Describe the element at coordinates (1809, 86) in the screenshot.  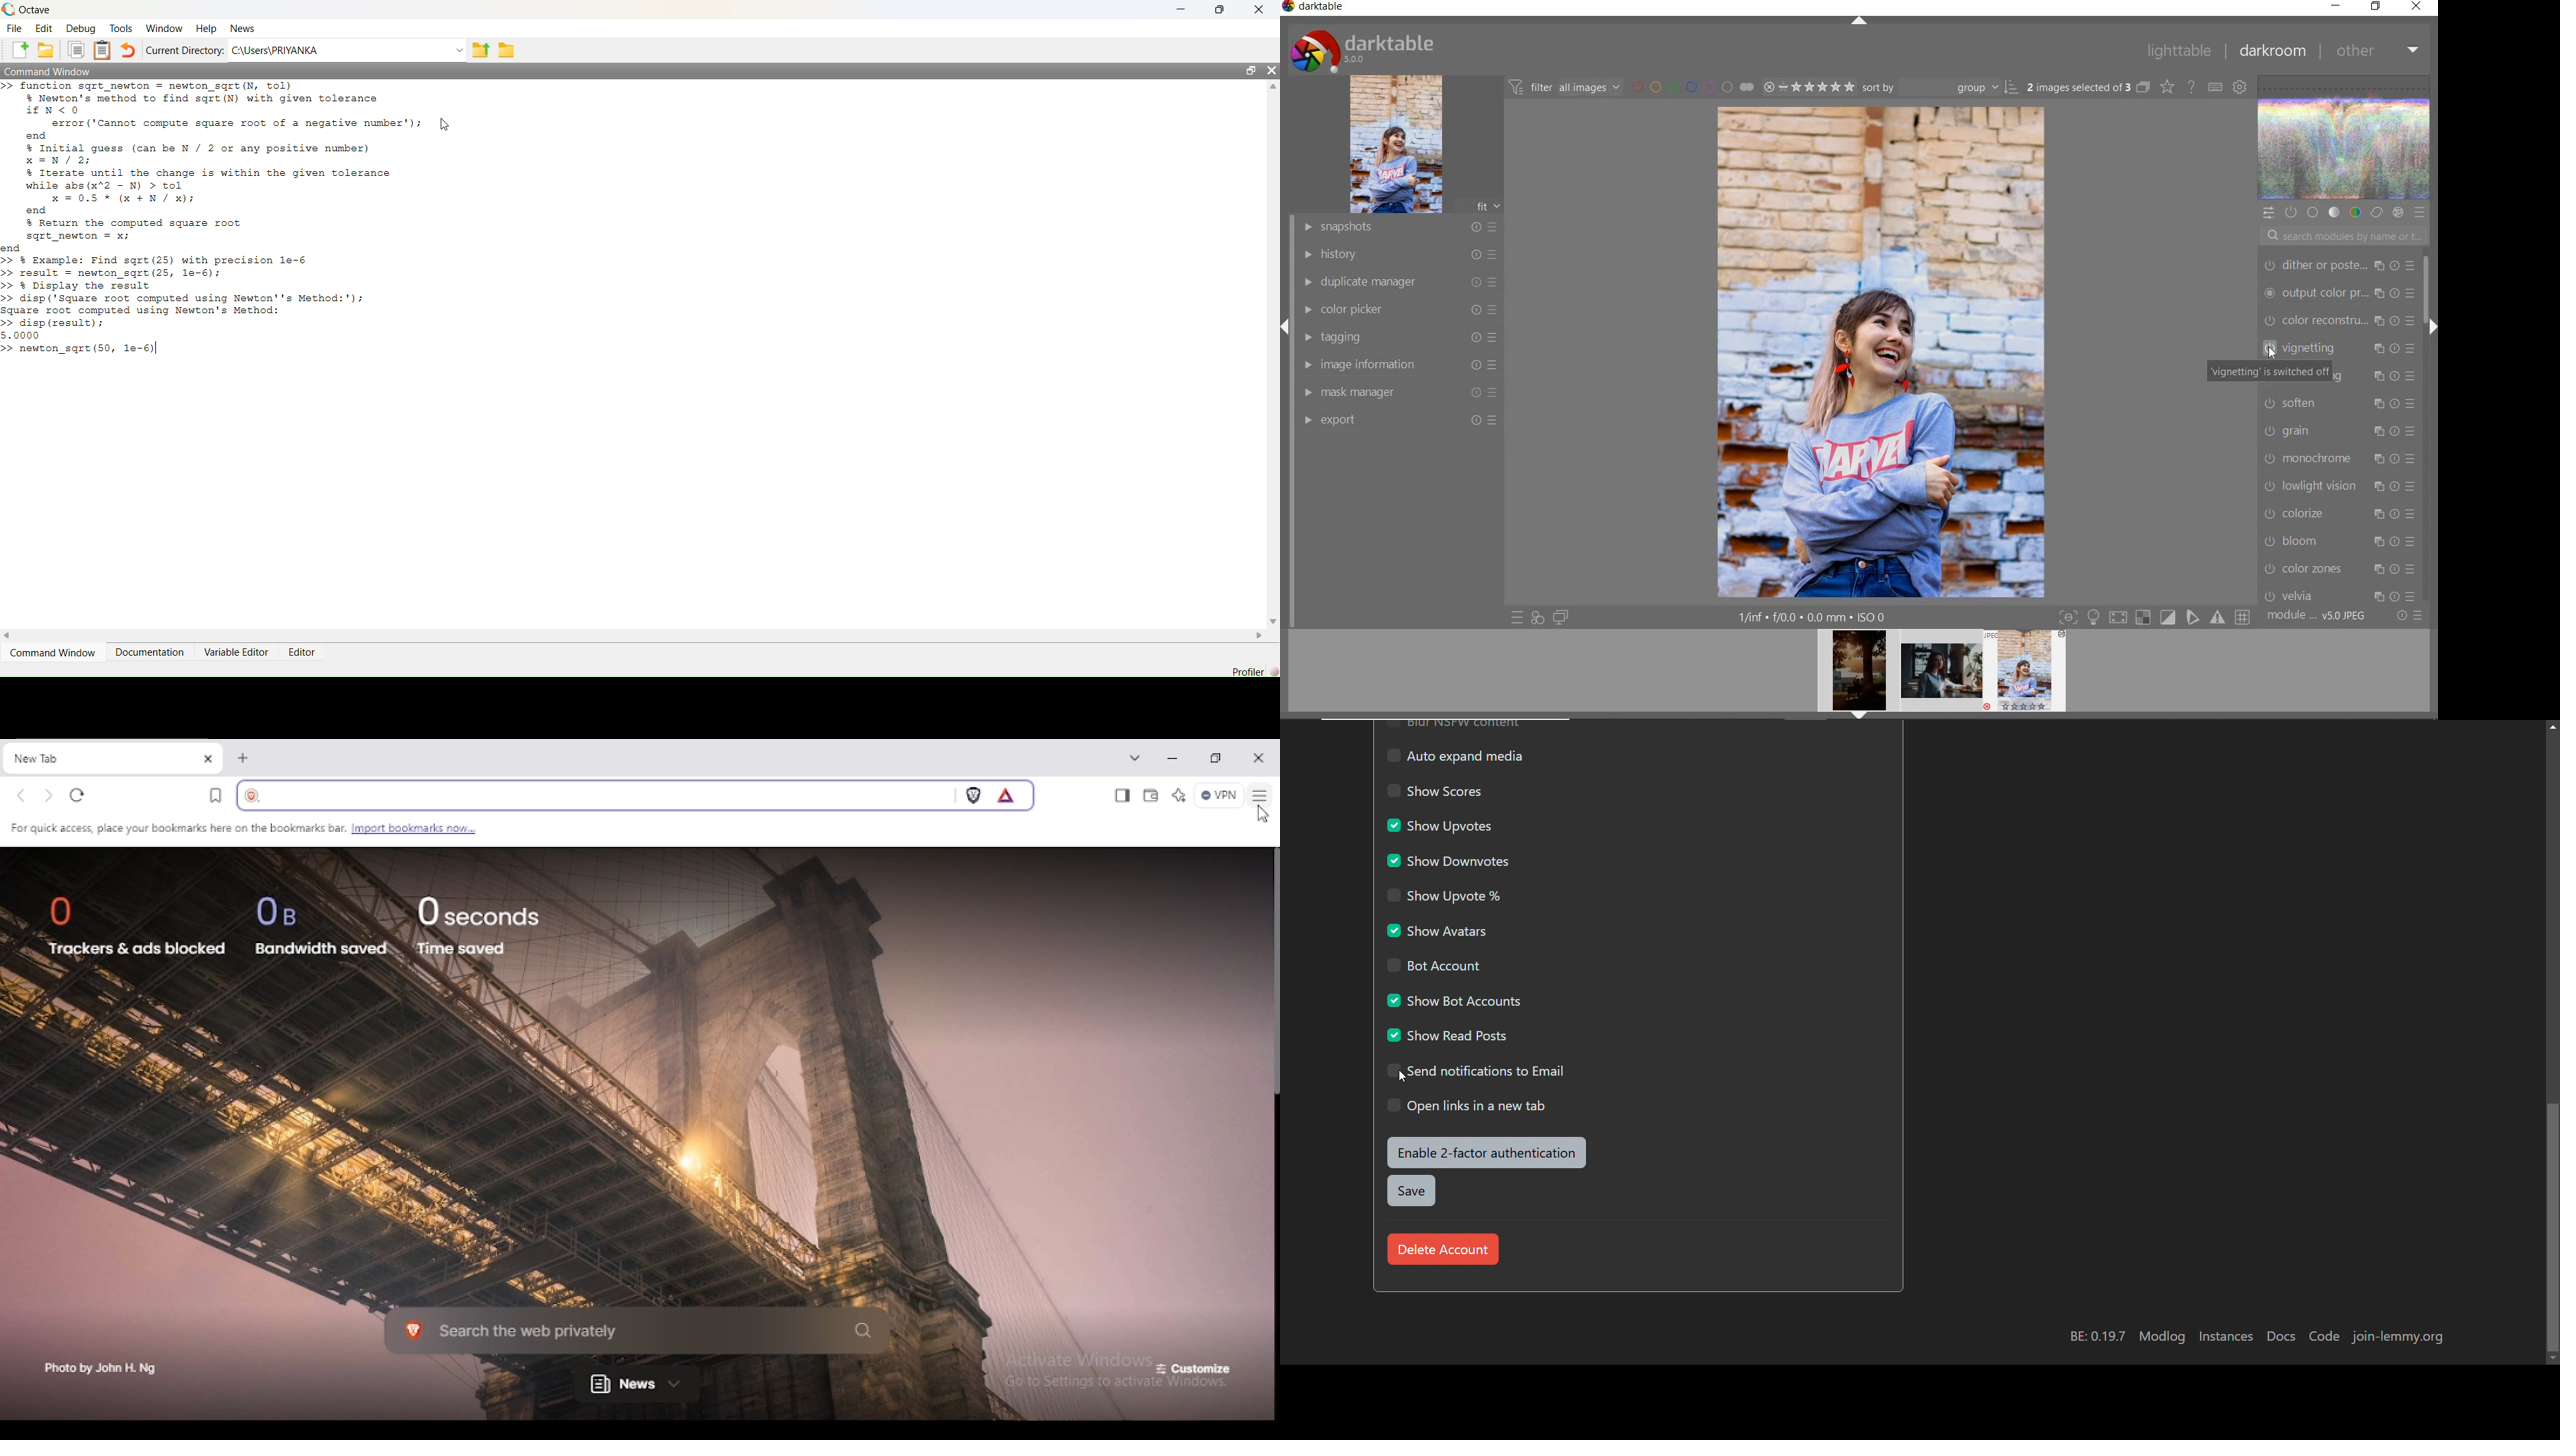
I see `SELECTED IMAGE RANGE RATING` at that location.